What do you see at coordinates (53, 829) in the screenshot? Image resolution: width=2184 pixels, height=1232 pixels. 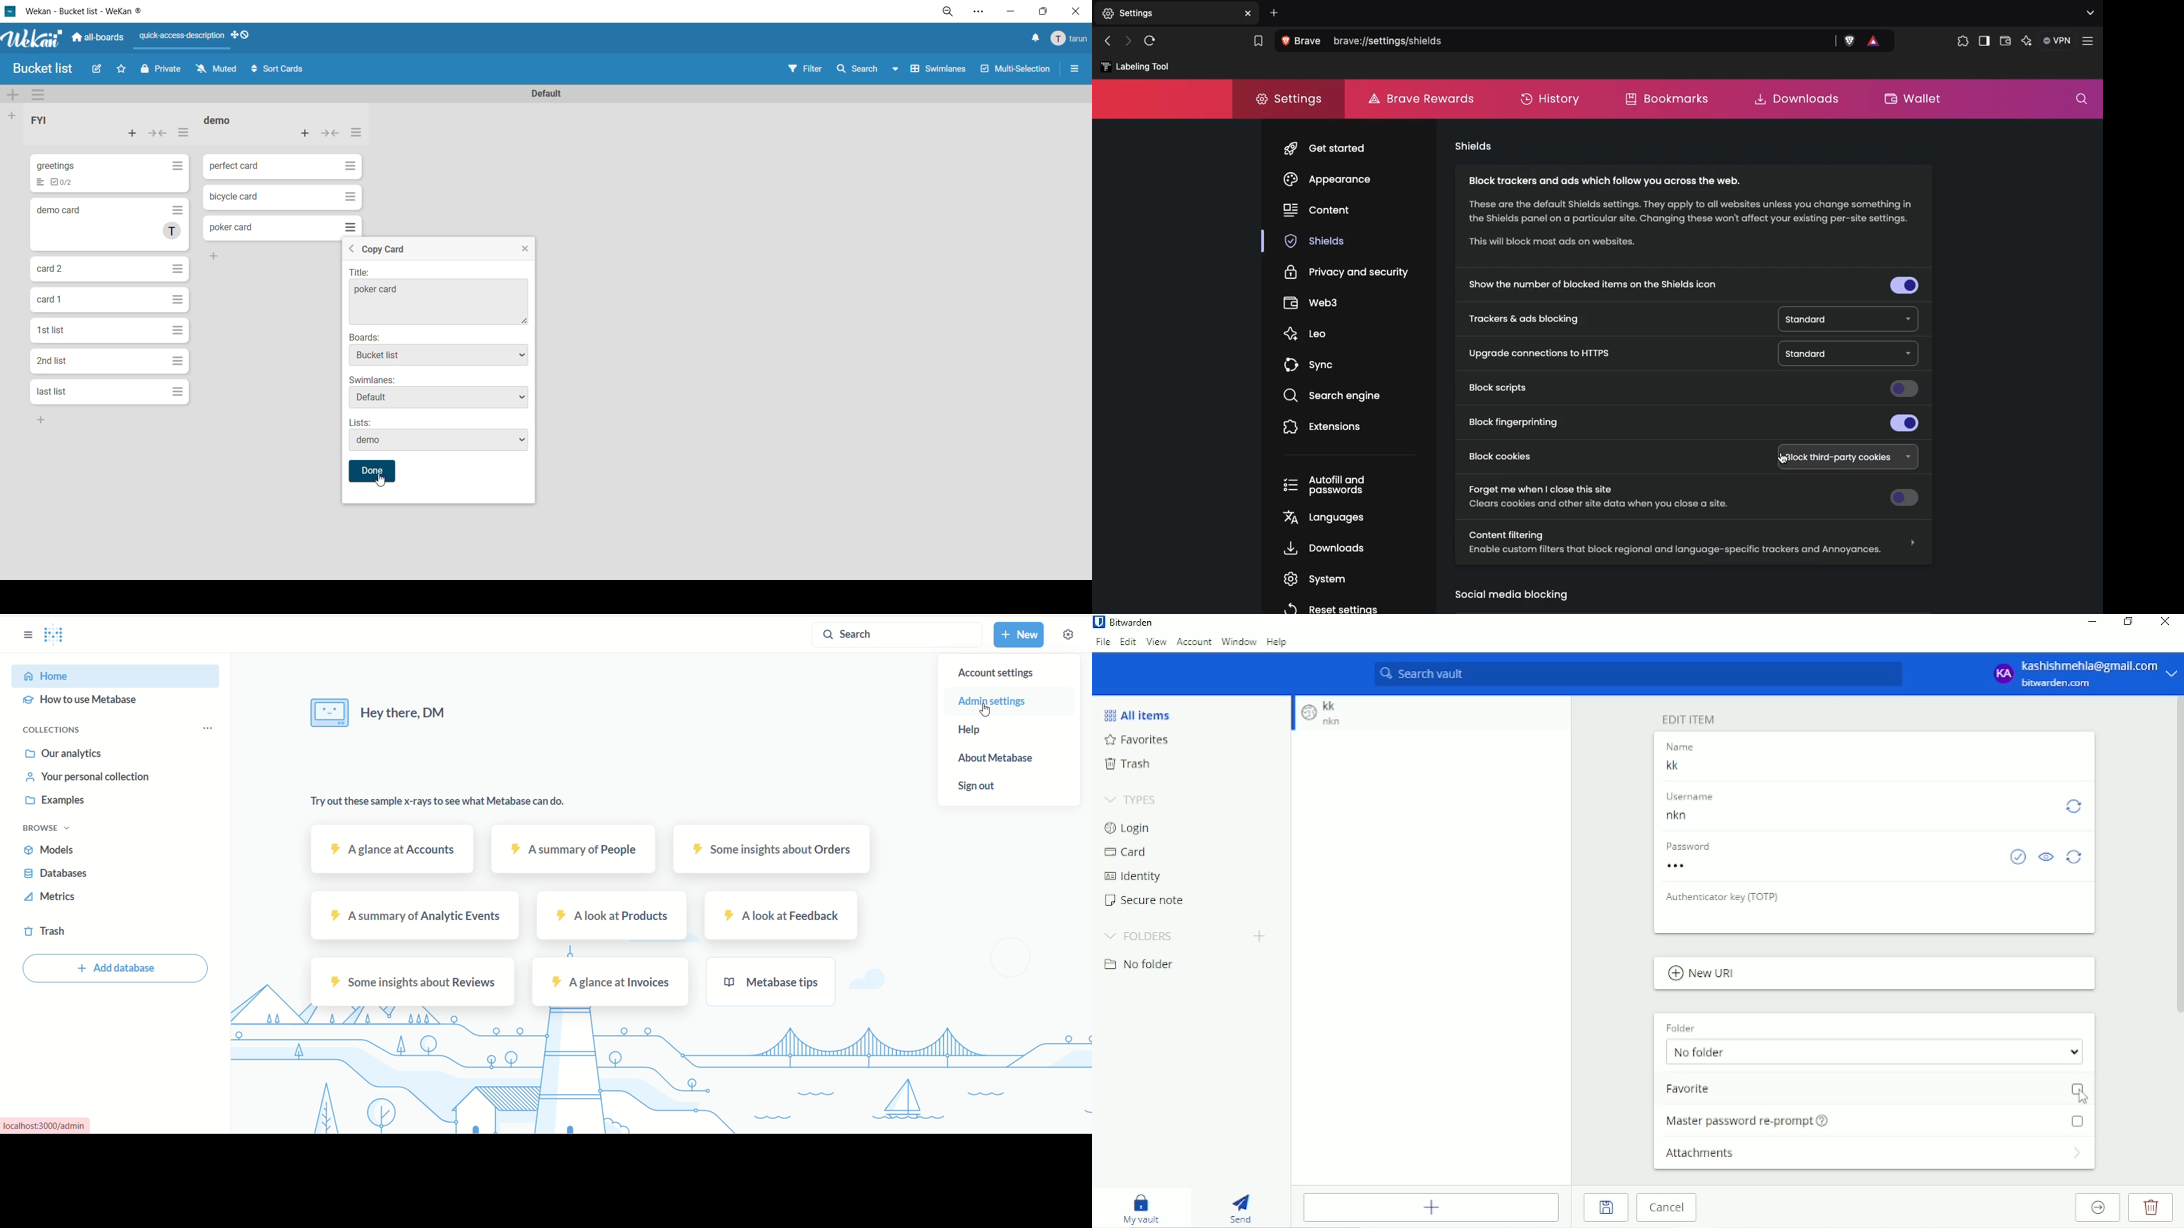 I see `browse` at bounding box center [53, 829].